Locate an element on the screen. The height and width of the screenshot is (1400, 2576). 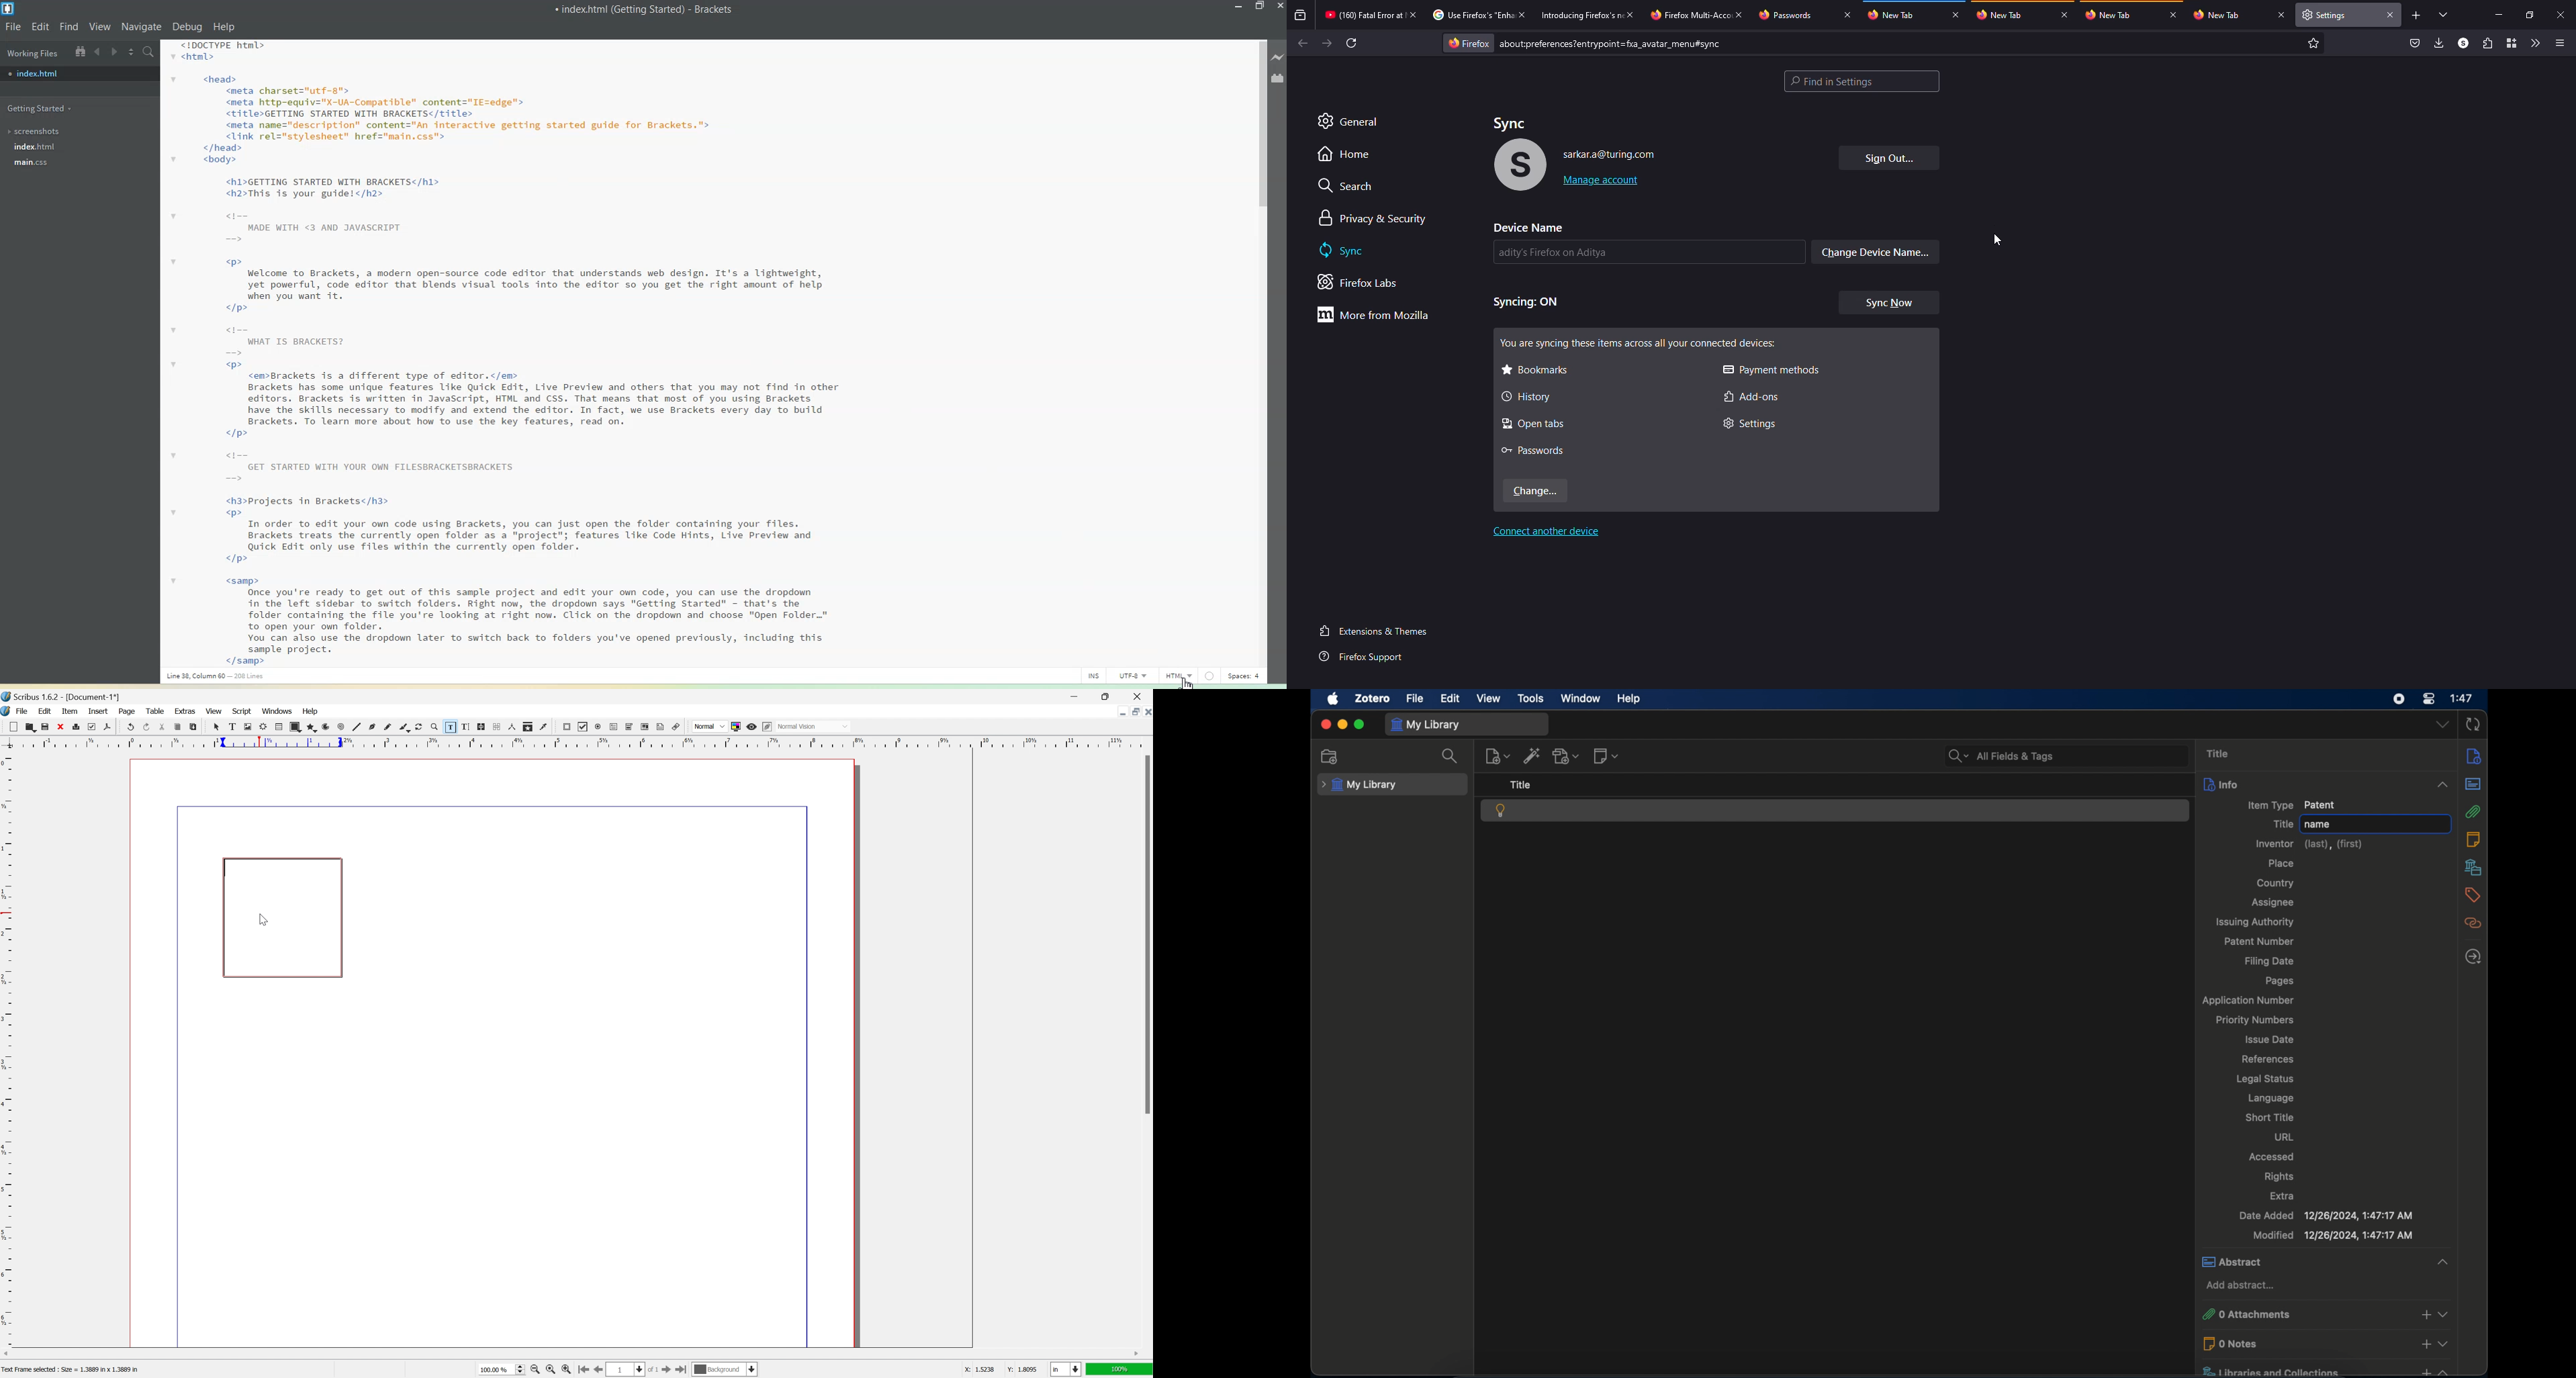
windows is located at coordinates (278, 711).